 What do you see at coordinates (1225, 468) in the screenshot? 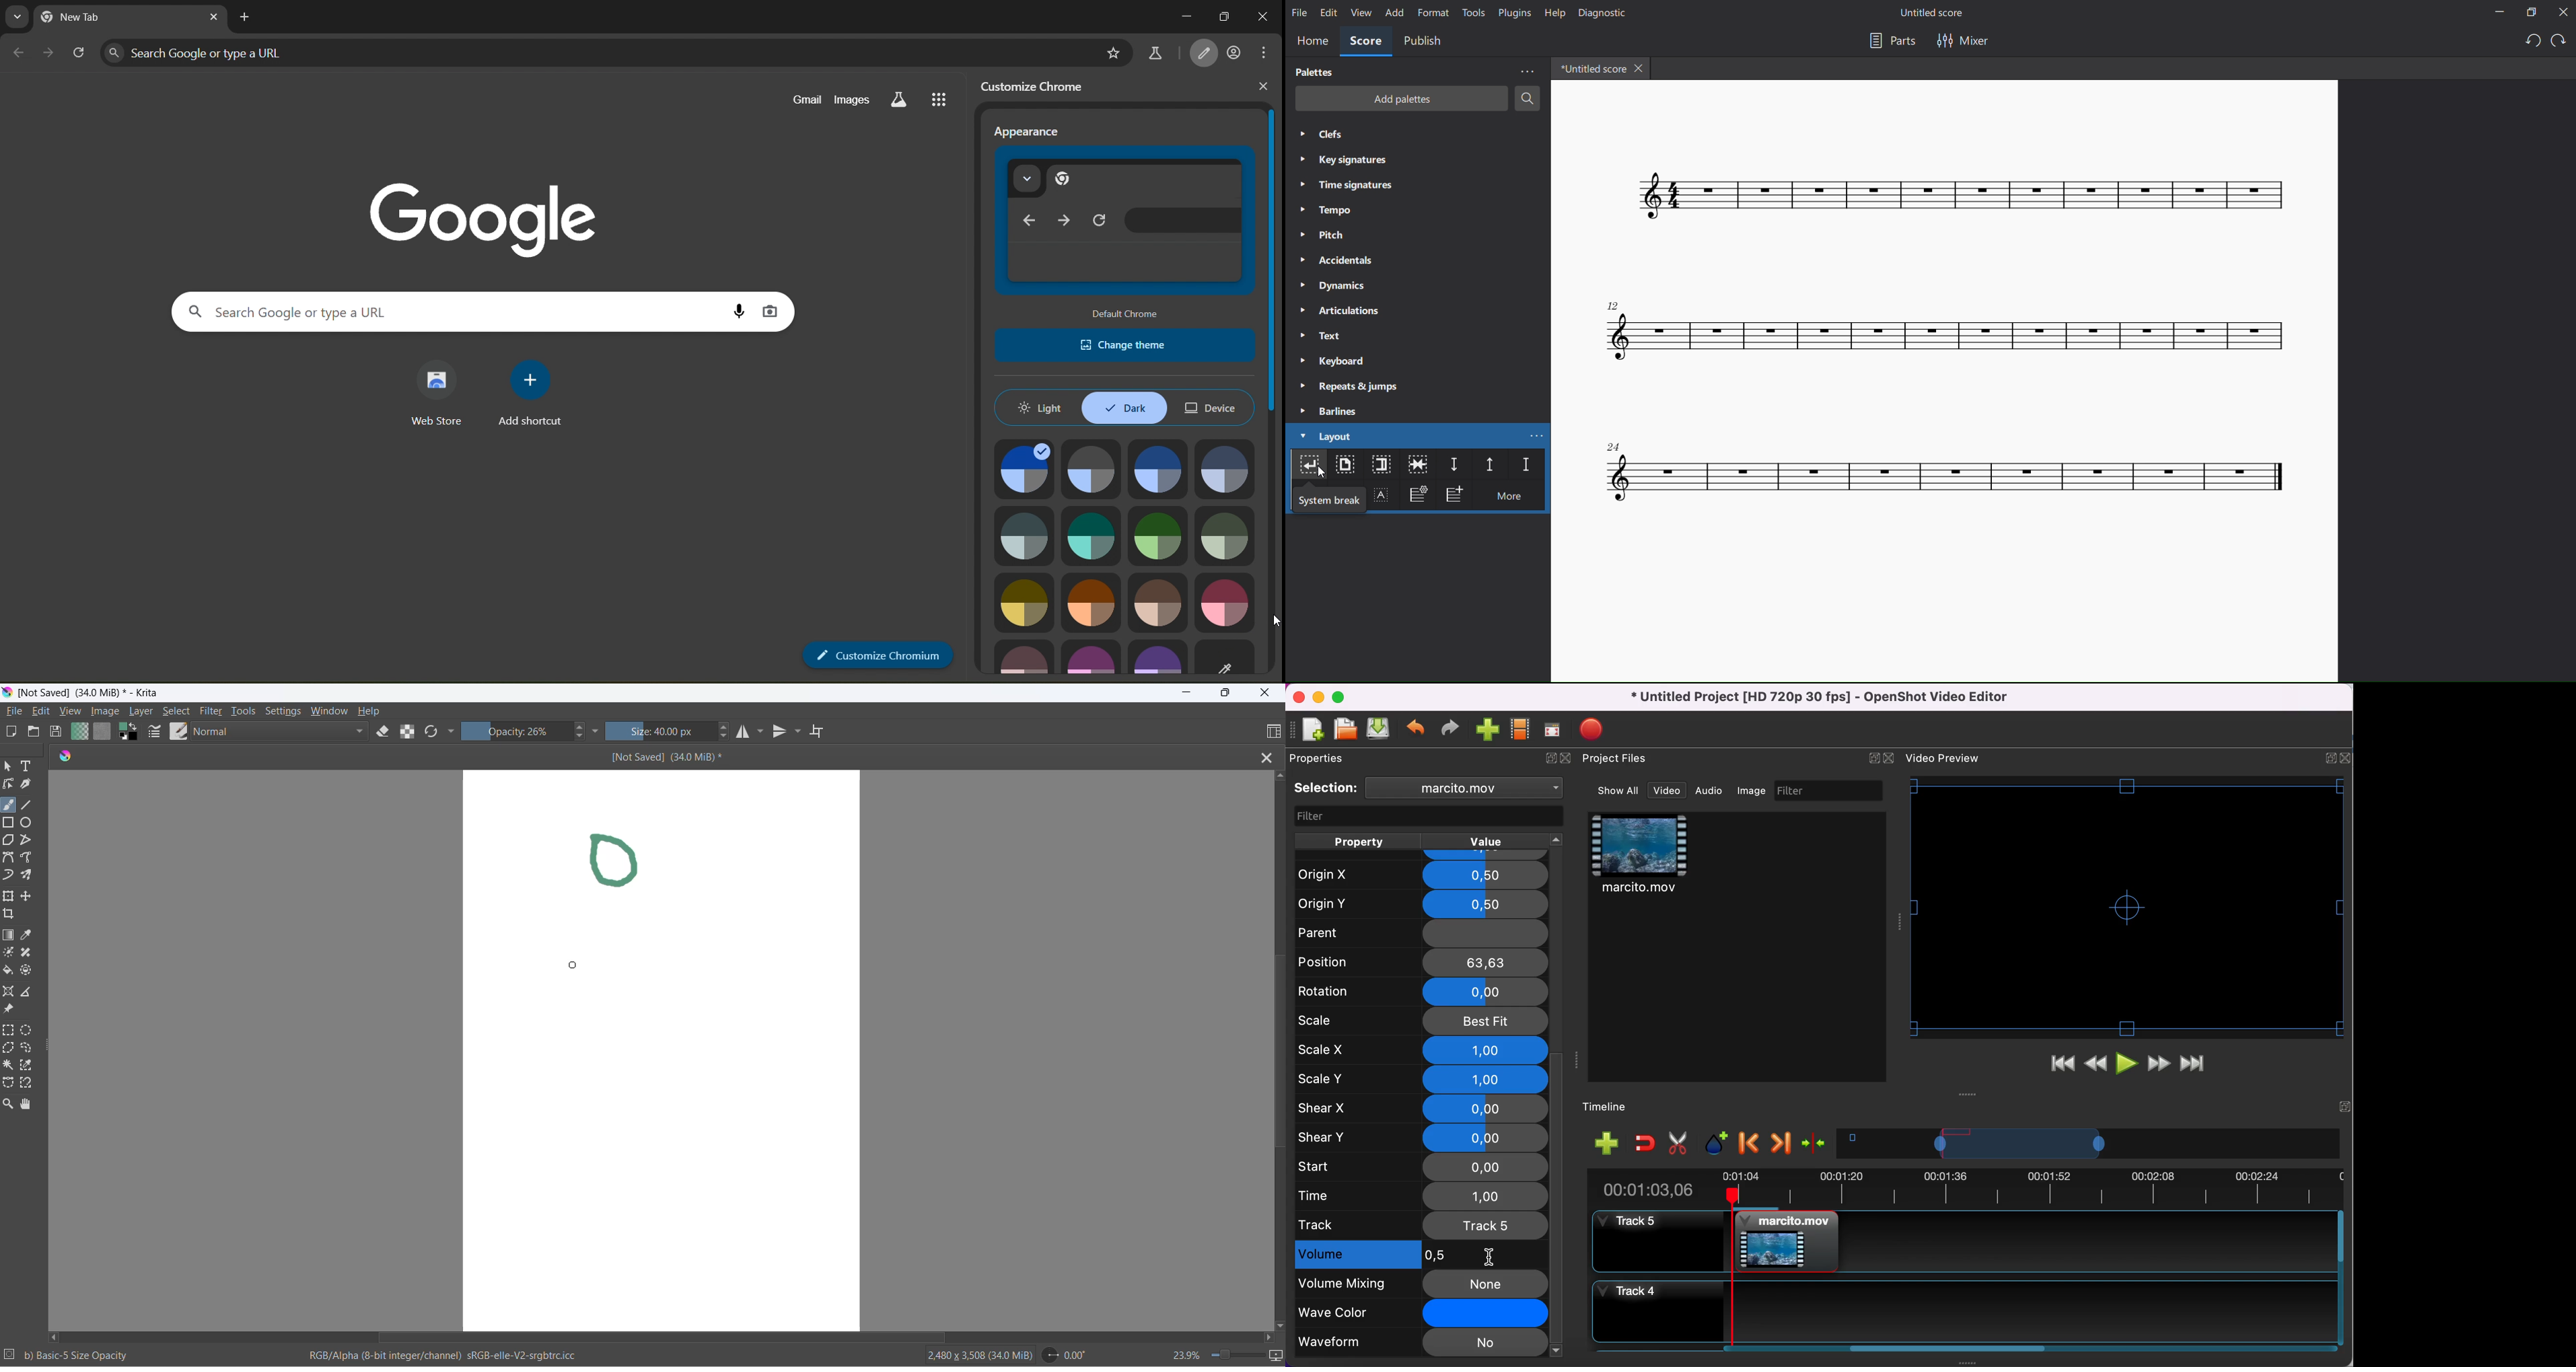
I see `image` at bounding box center [1225, 468].